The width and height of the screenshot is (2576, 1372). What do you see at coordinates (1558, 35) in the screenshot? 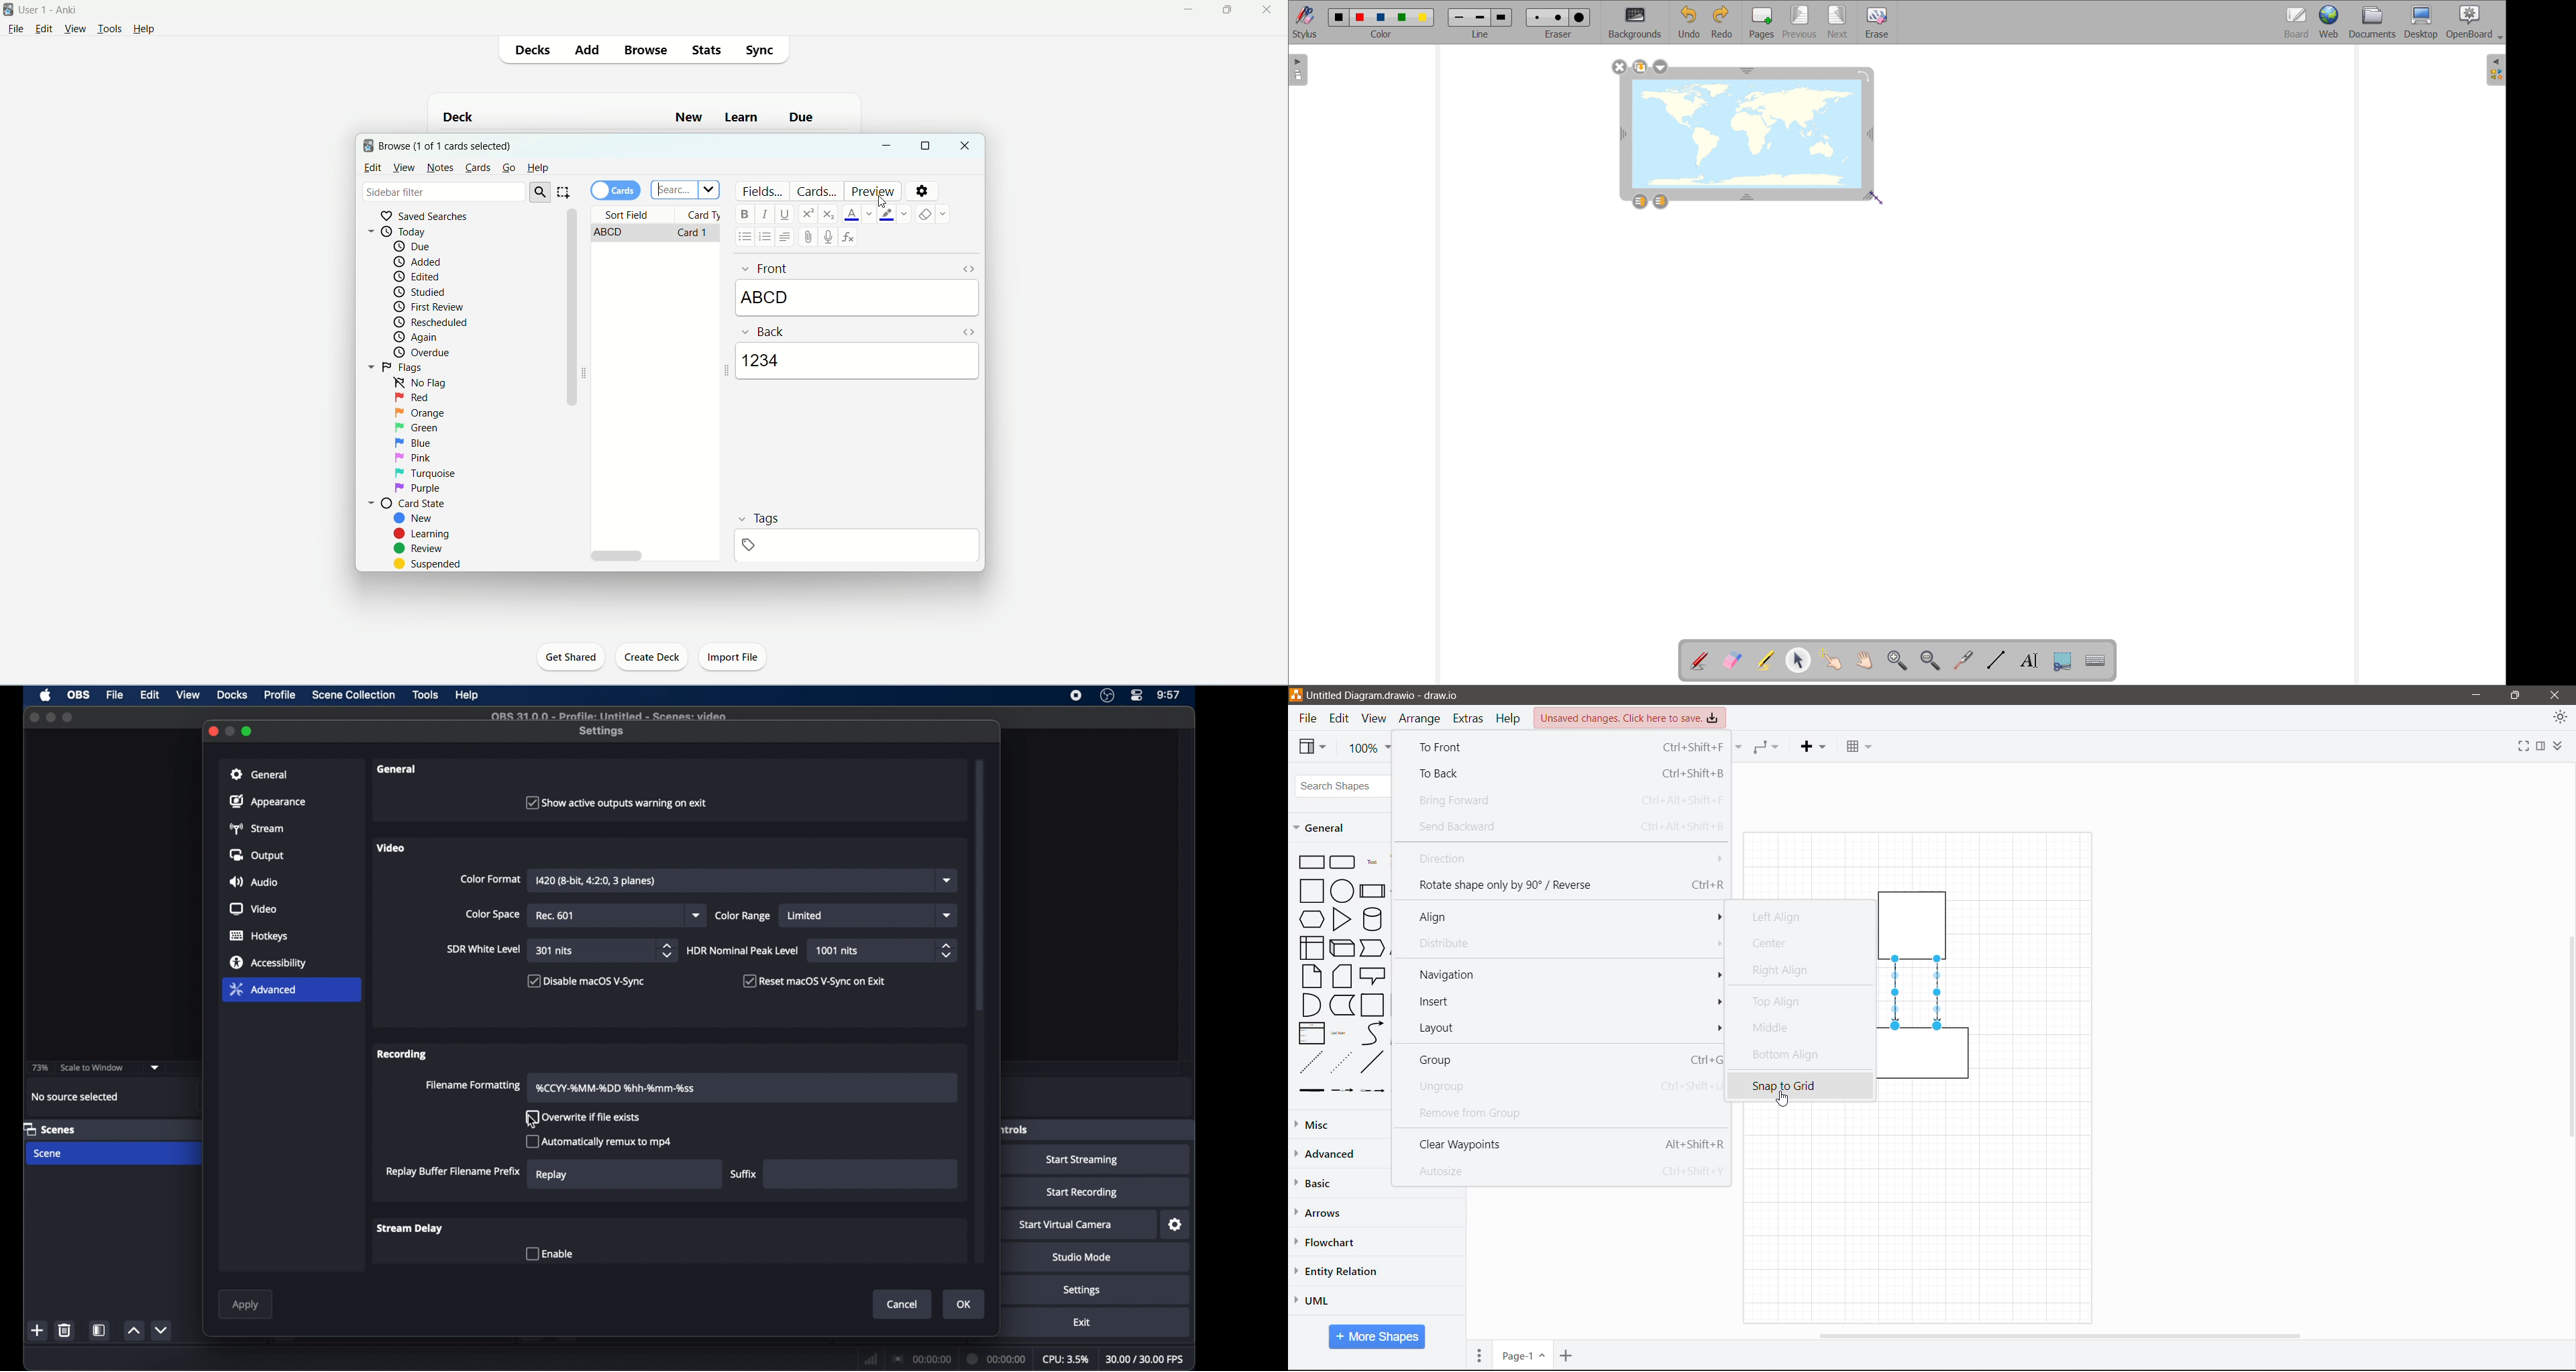
I see `eraser` at bounding box center [1558, 35].